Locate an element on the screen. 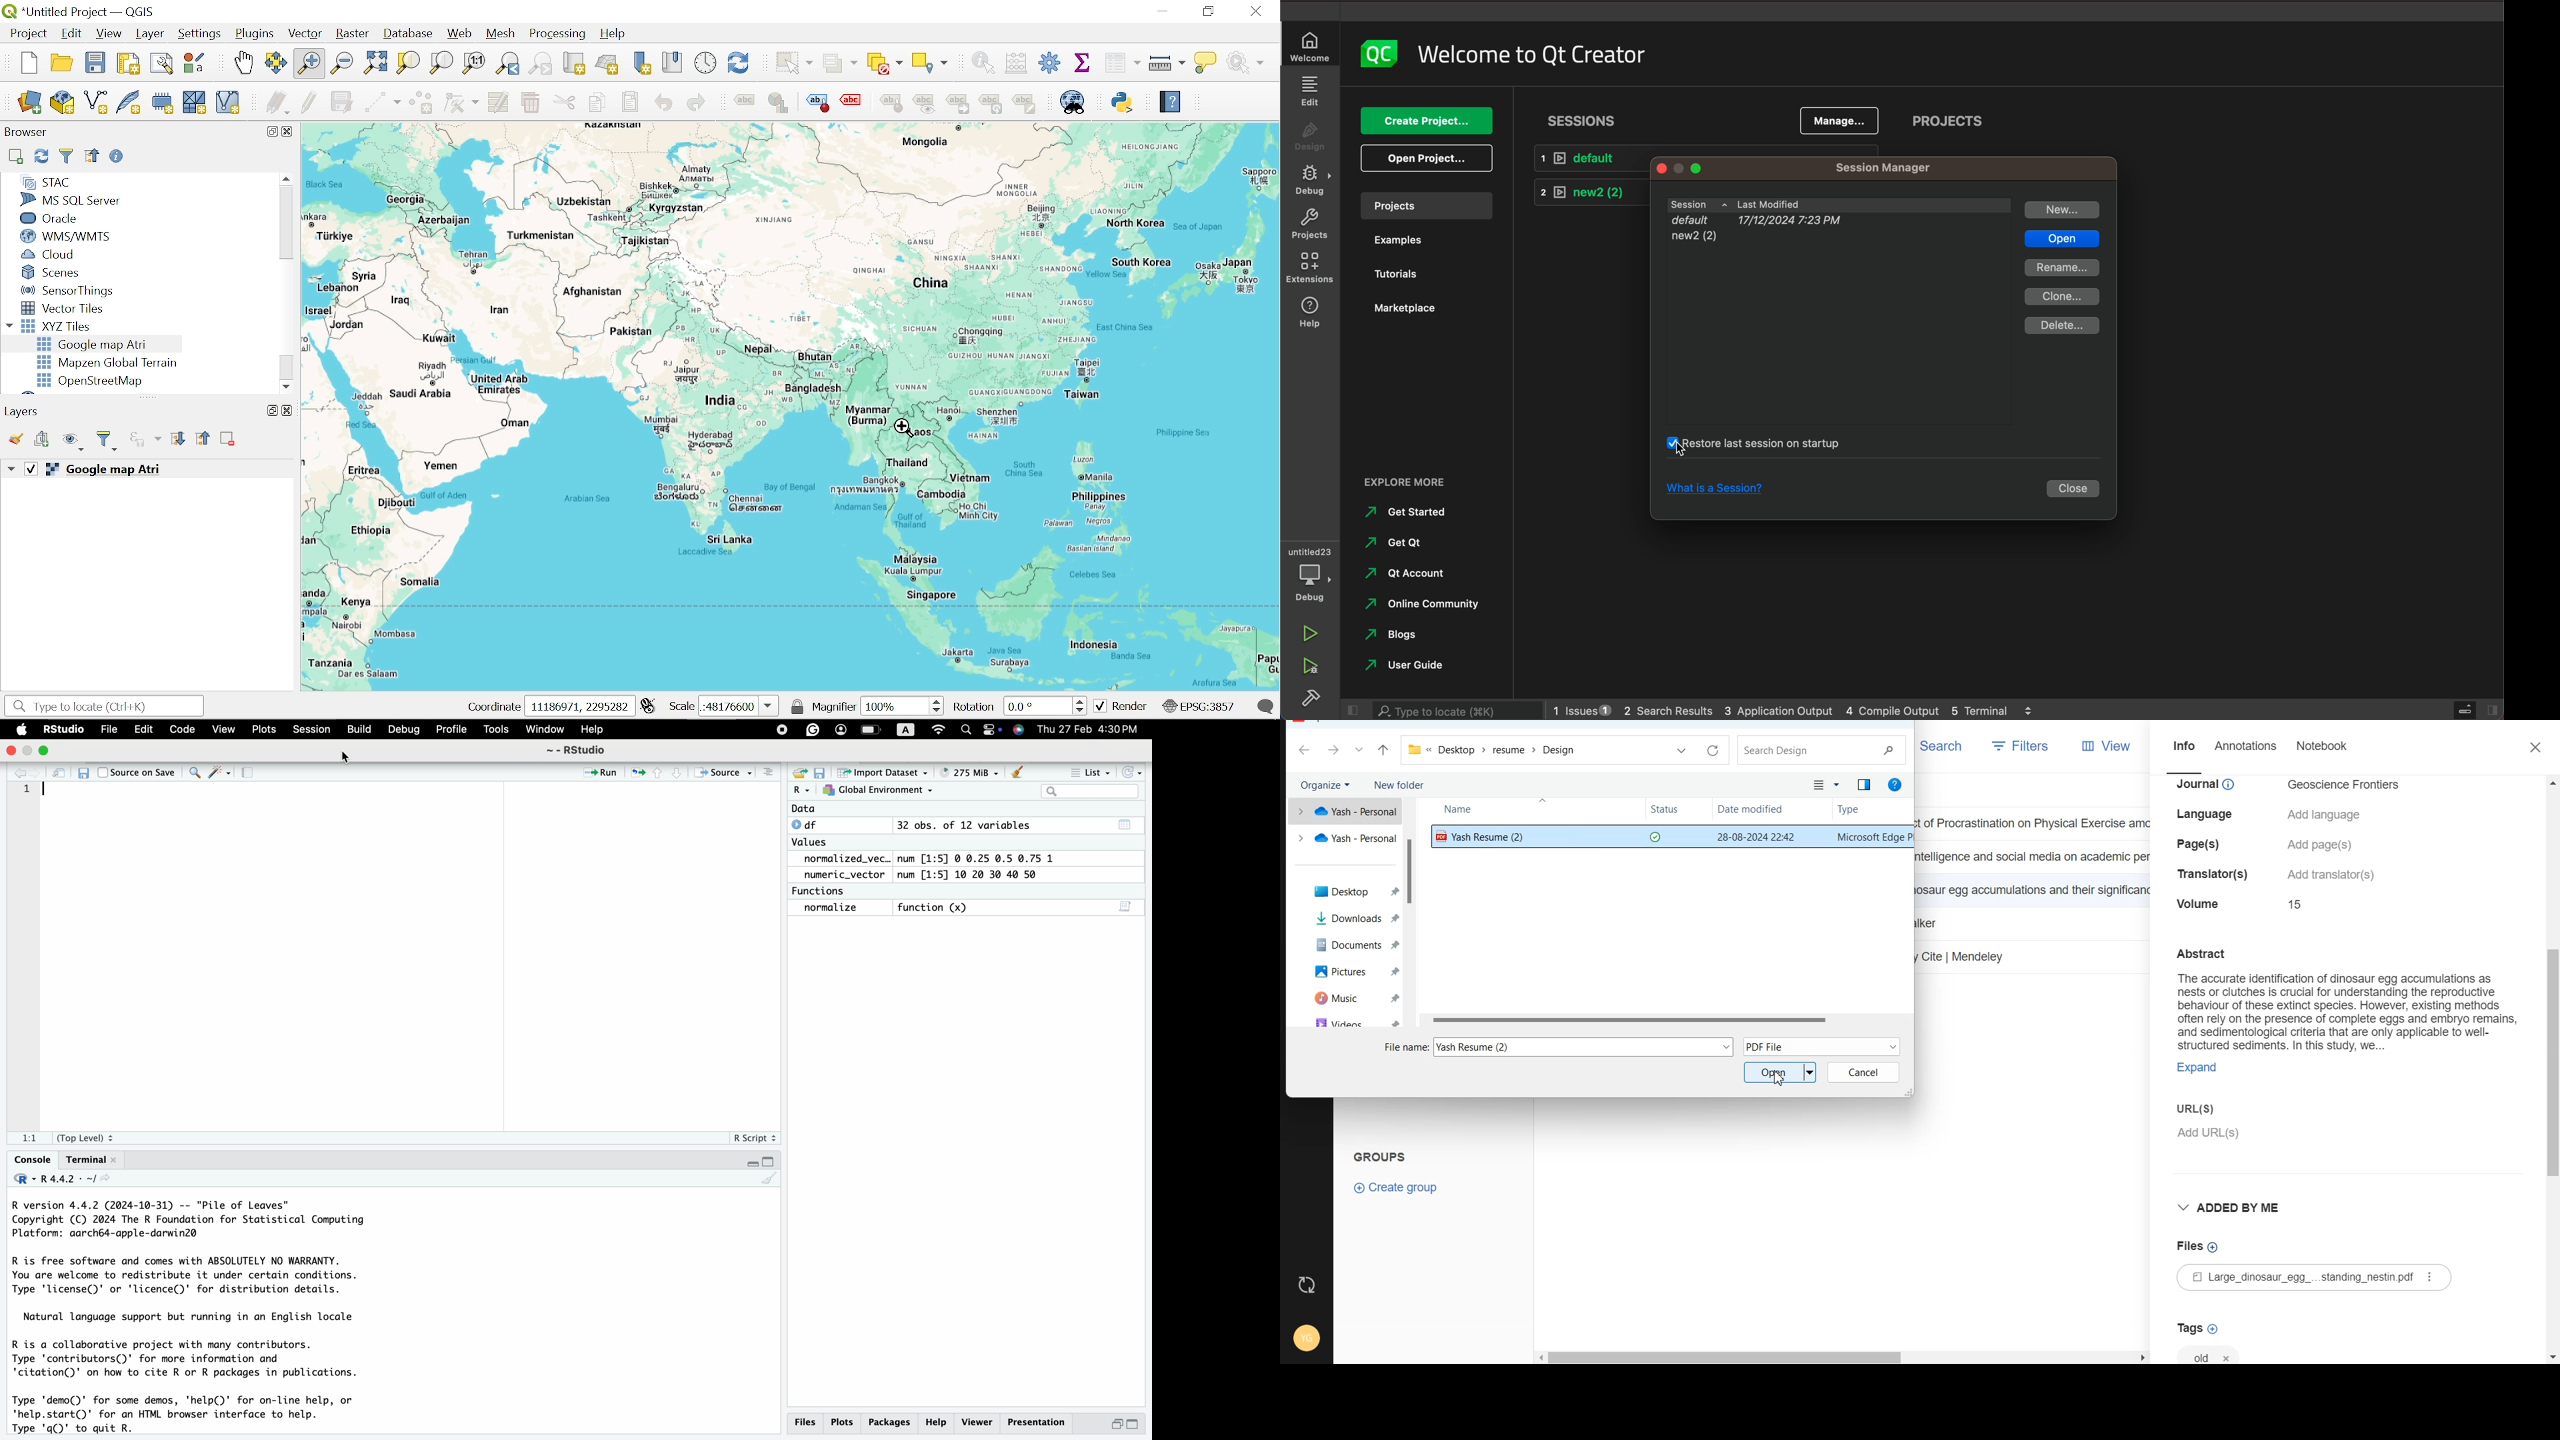 This screenshot has height=1456, width=2576. minimize is located at coordinates (748, 1160).